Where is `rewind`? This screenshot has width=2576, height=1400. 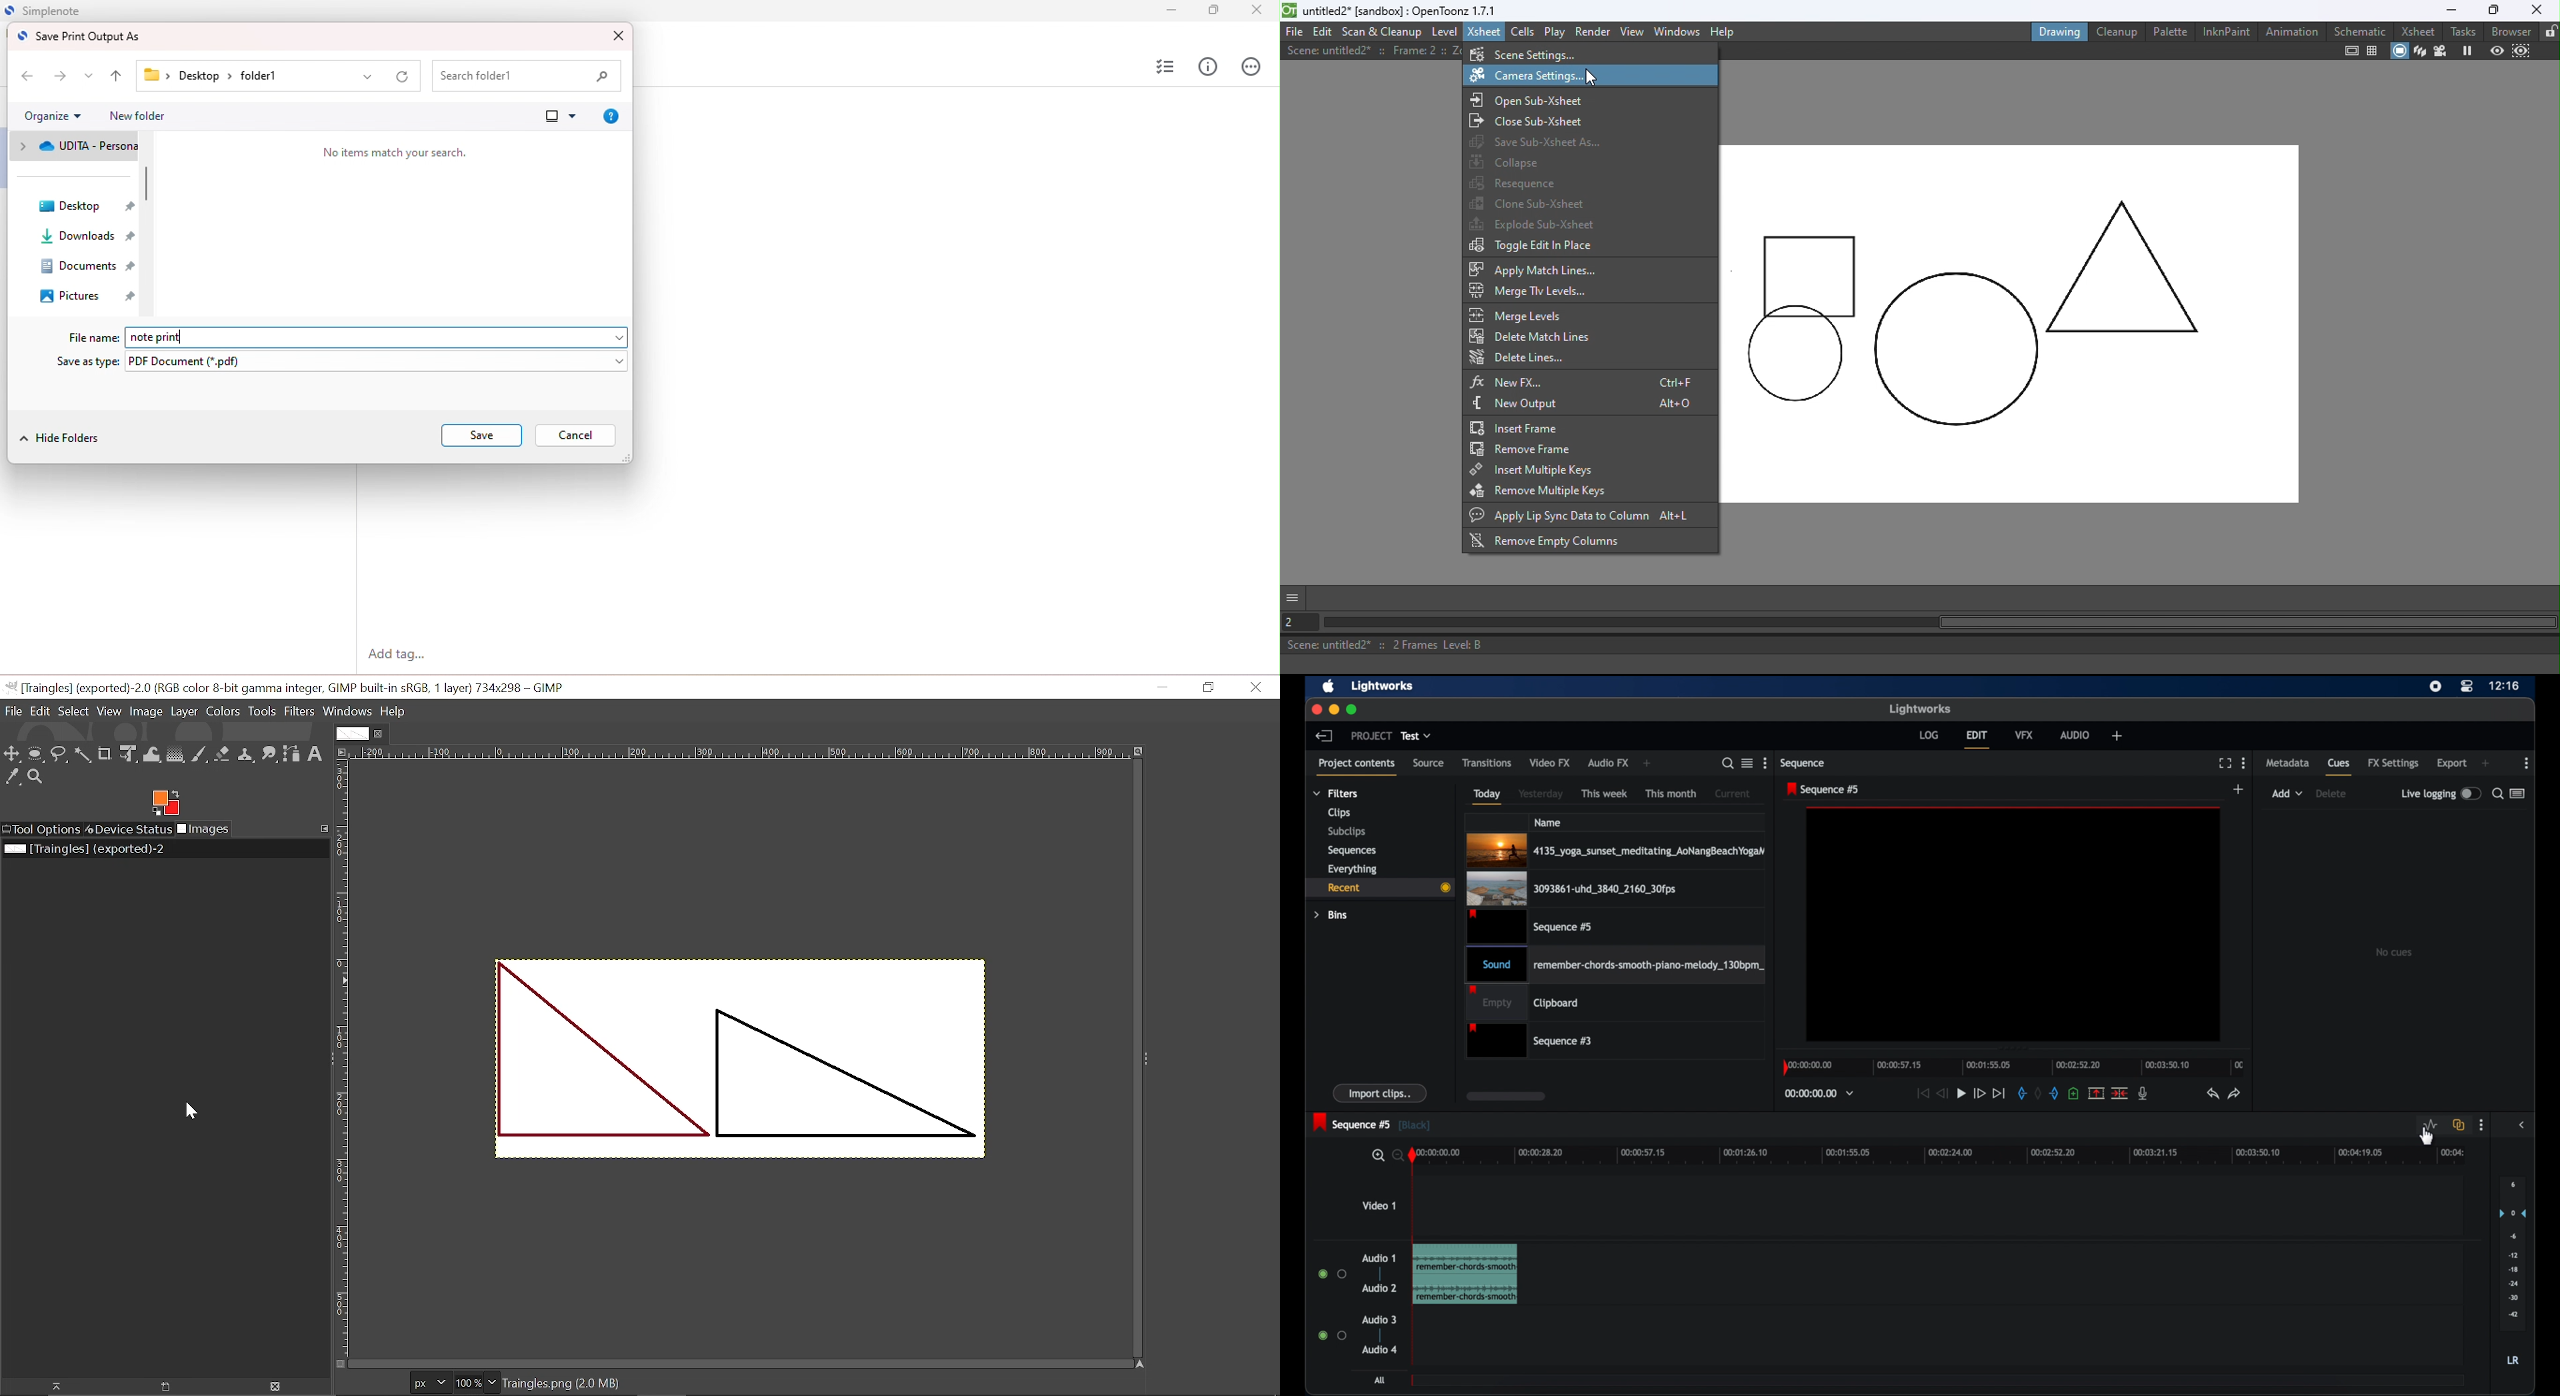 rewind is located at coordinates (1941, 1092).